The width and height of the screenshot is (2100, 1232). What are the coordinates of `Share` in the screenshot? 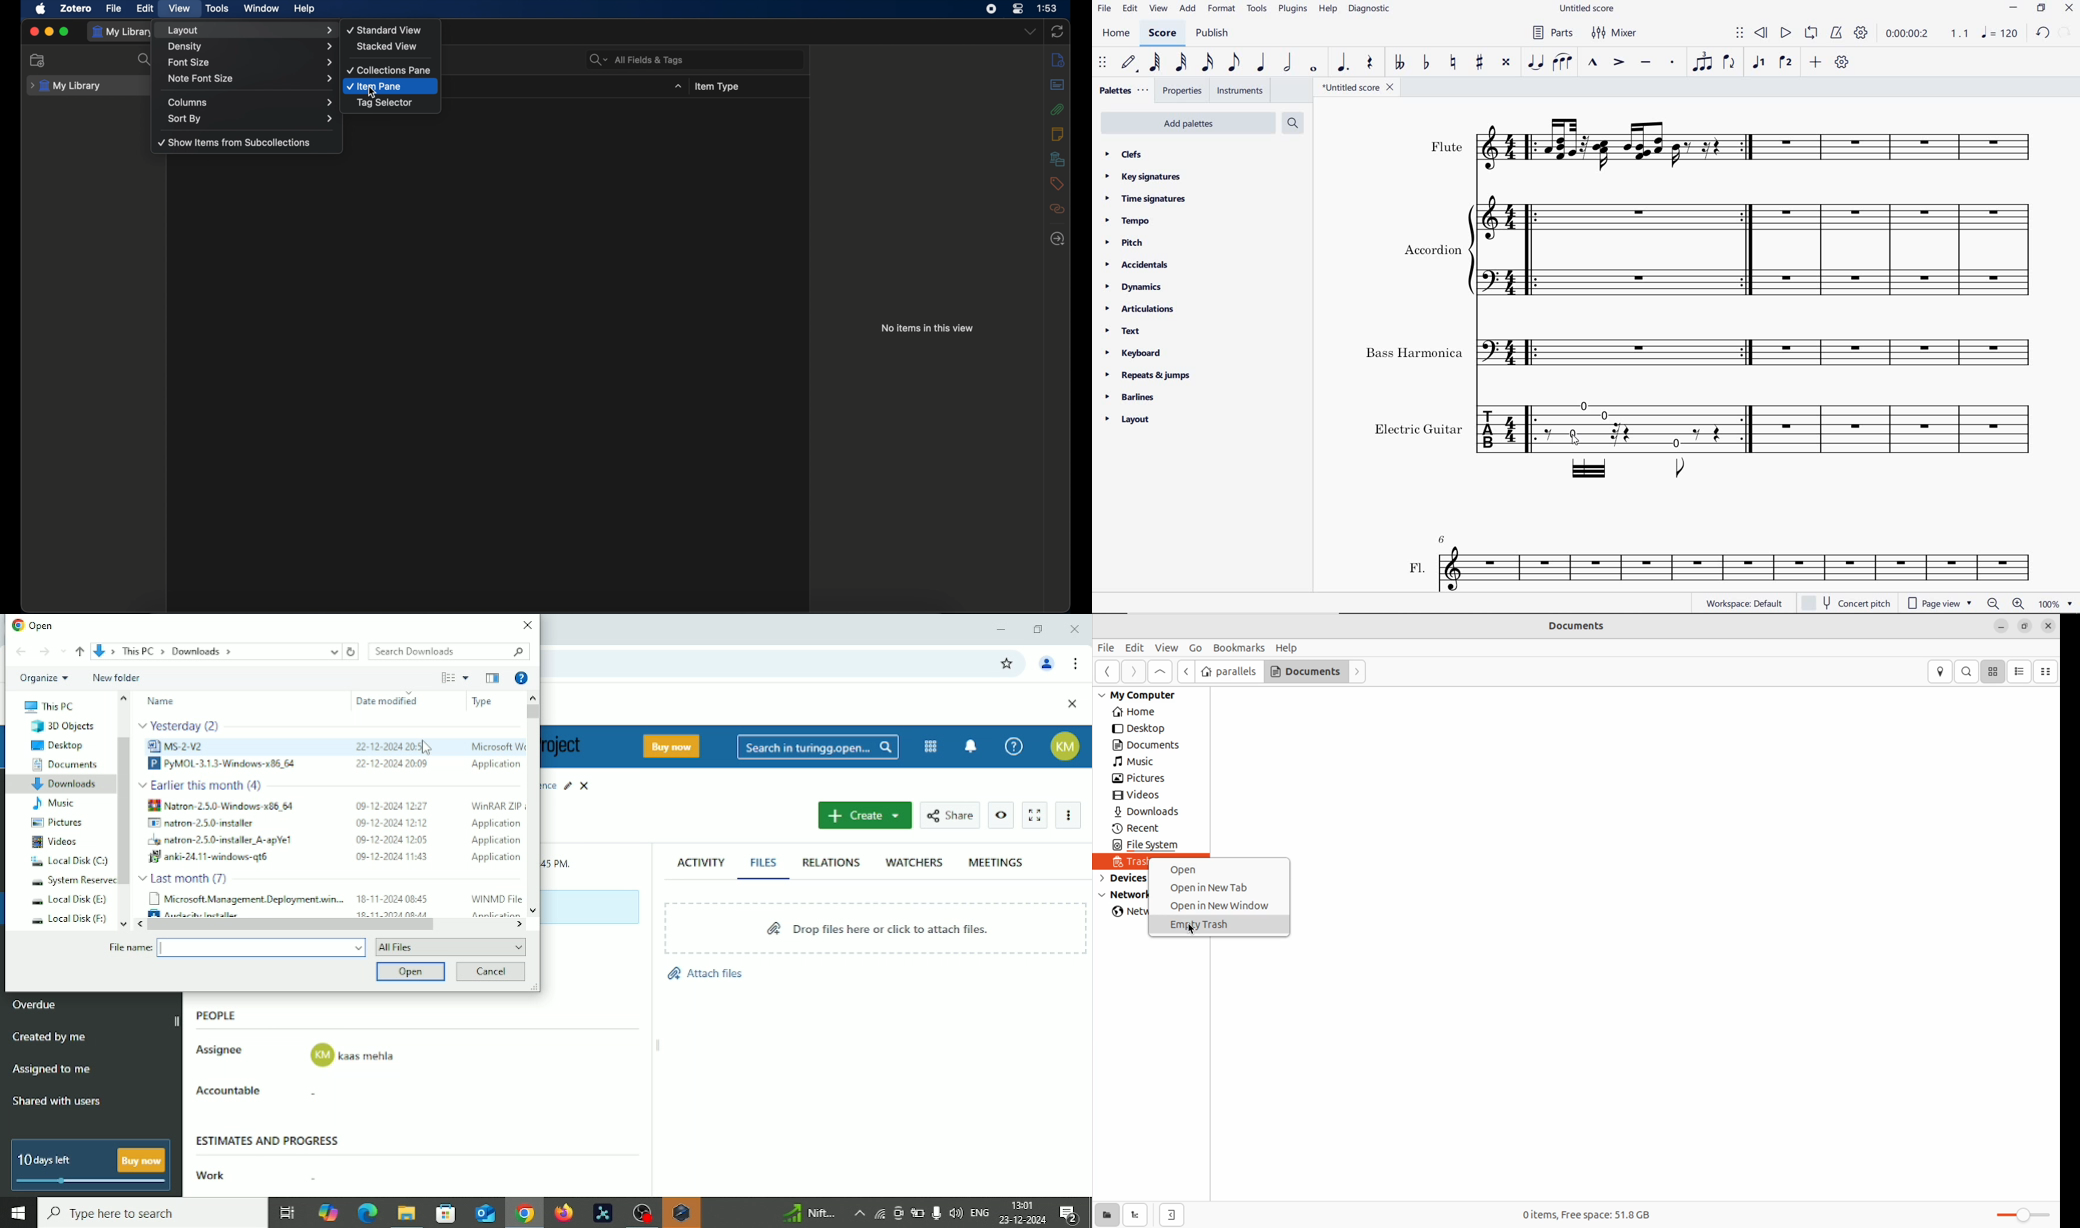 It's located at (950, 814).